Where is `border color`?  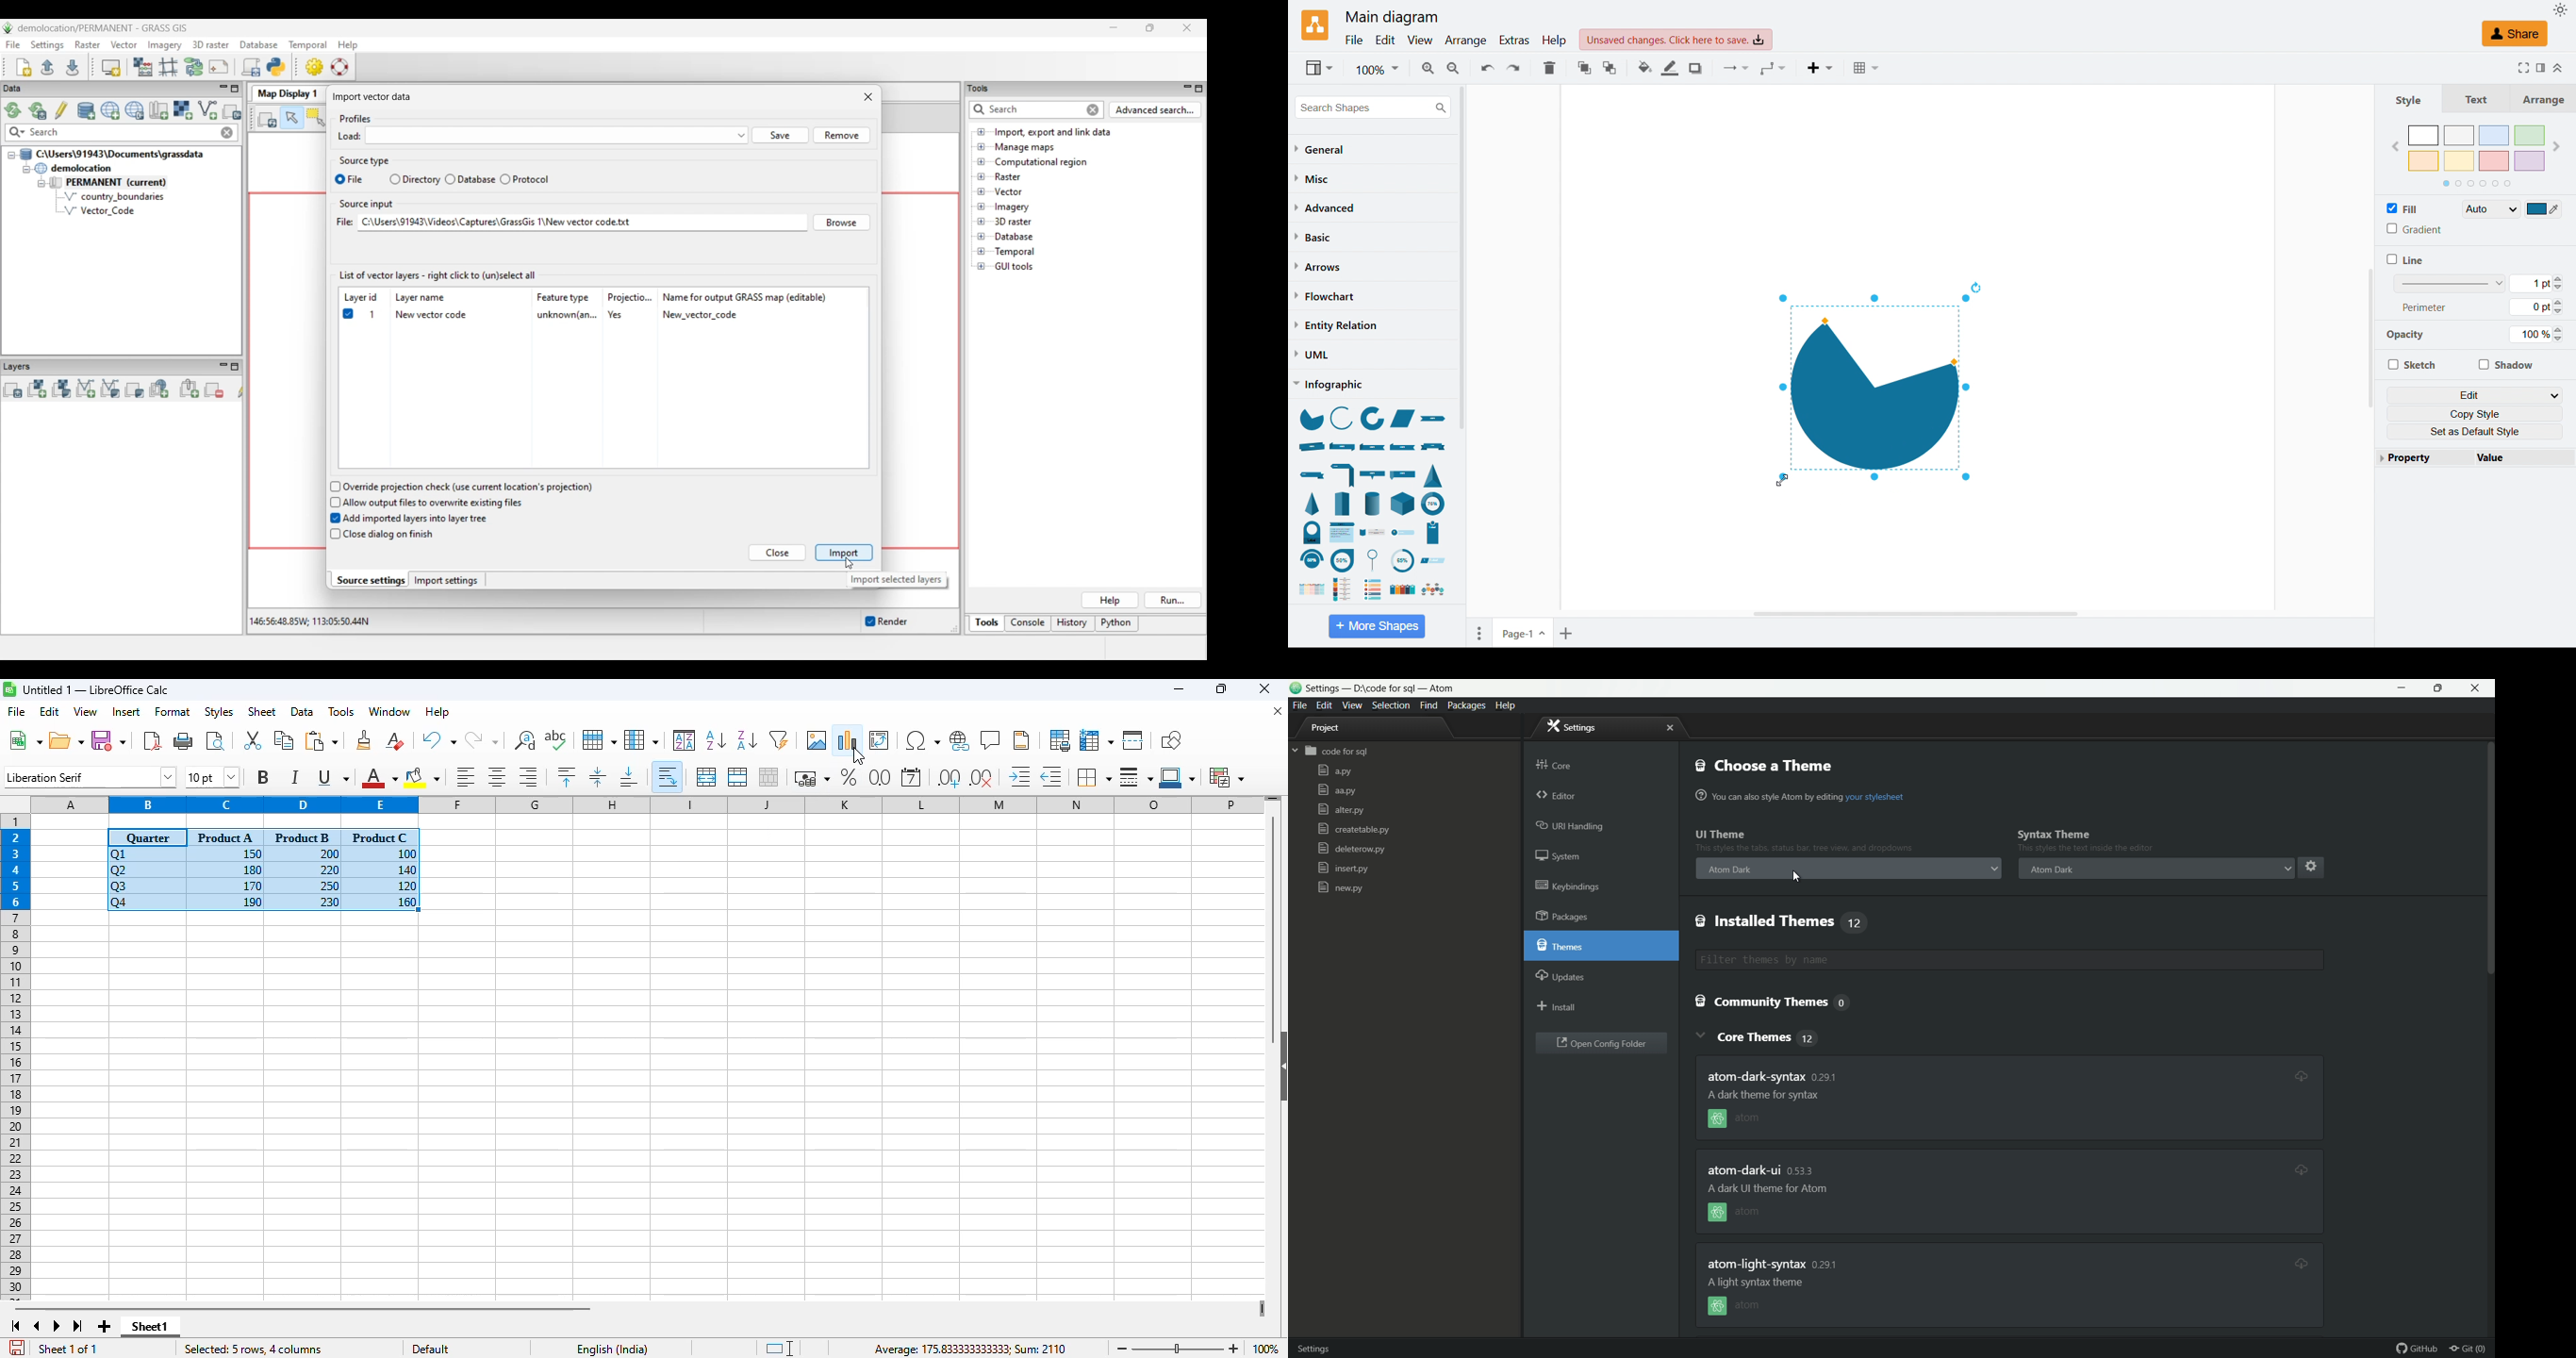 border color is located at coordinates (1180, 777).